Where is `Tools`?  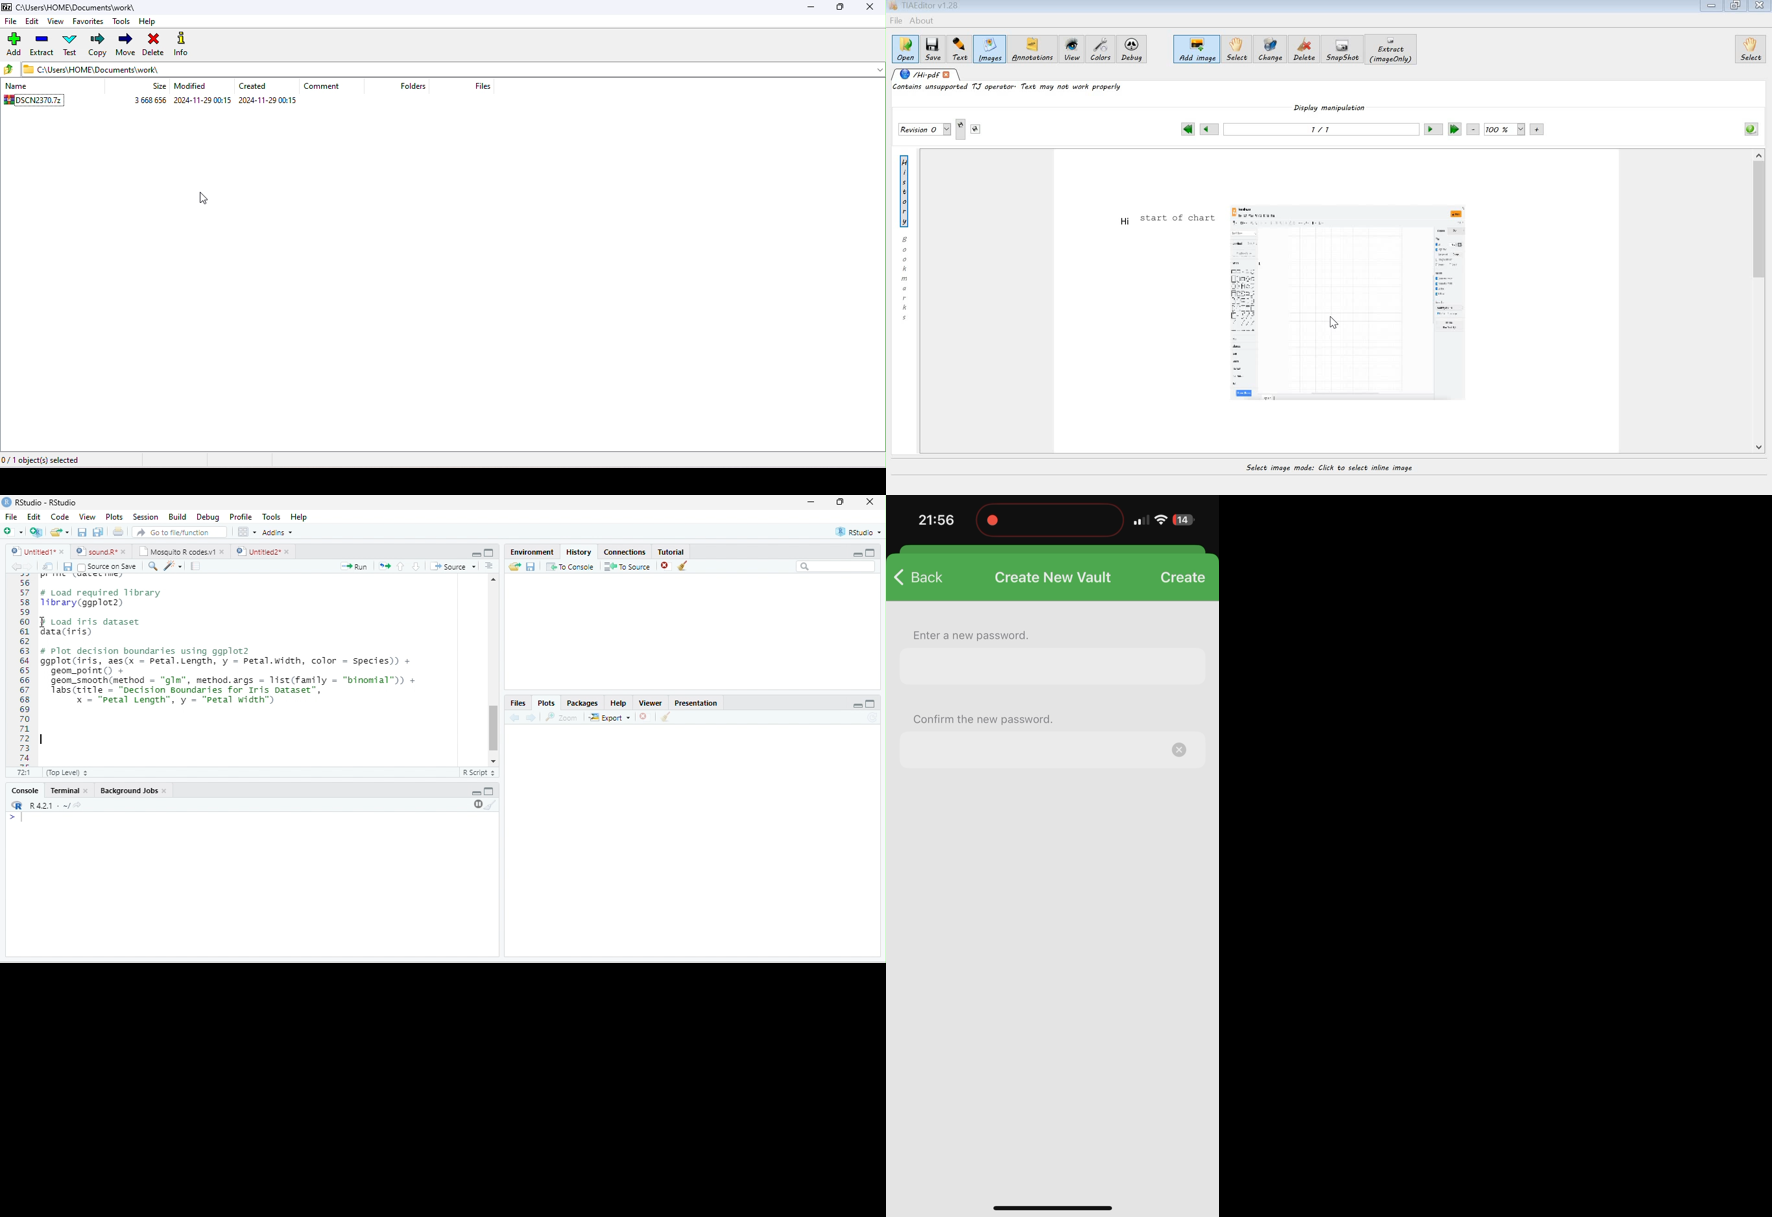
Tools is located at coordinates (272, 517).